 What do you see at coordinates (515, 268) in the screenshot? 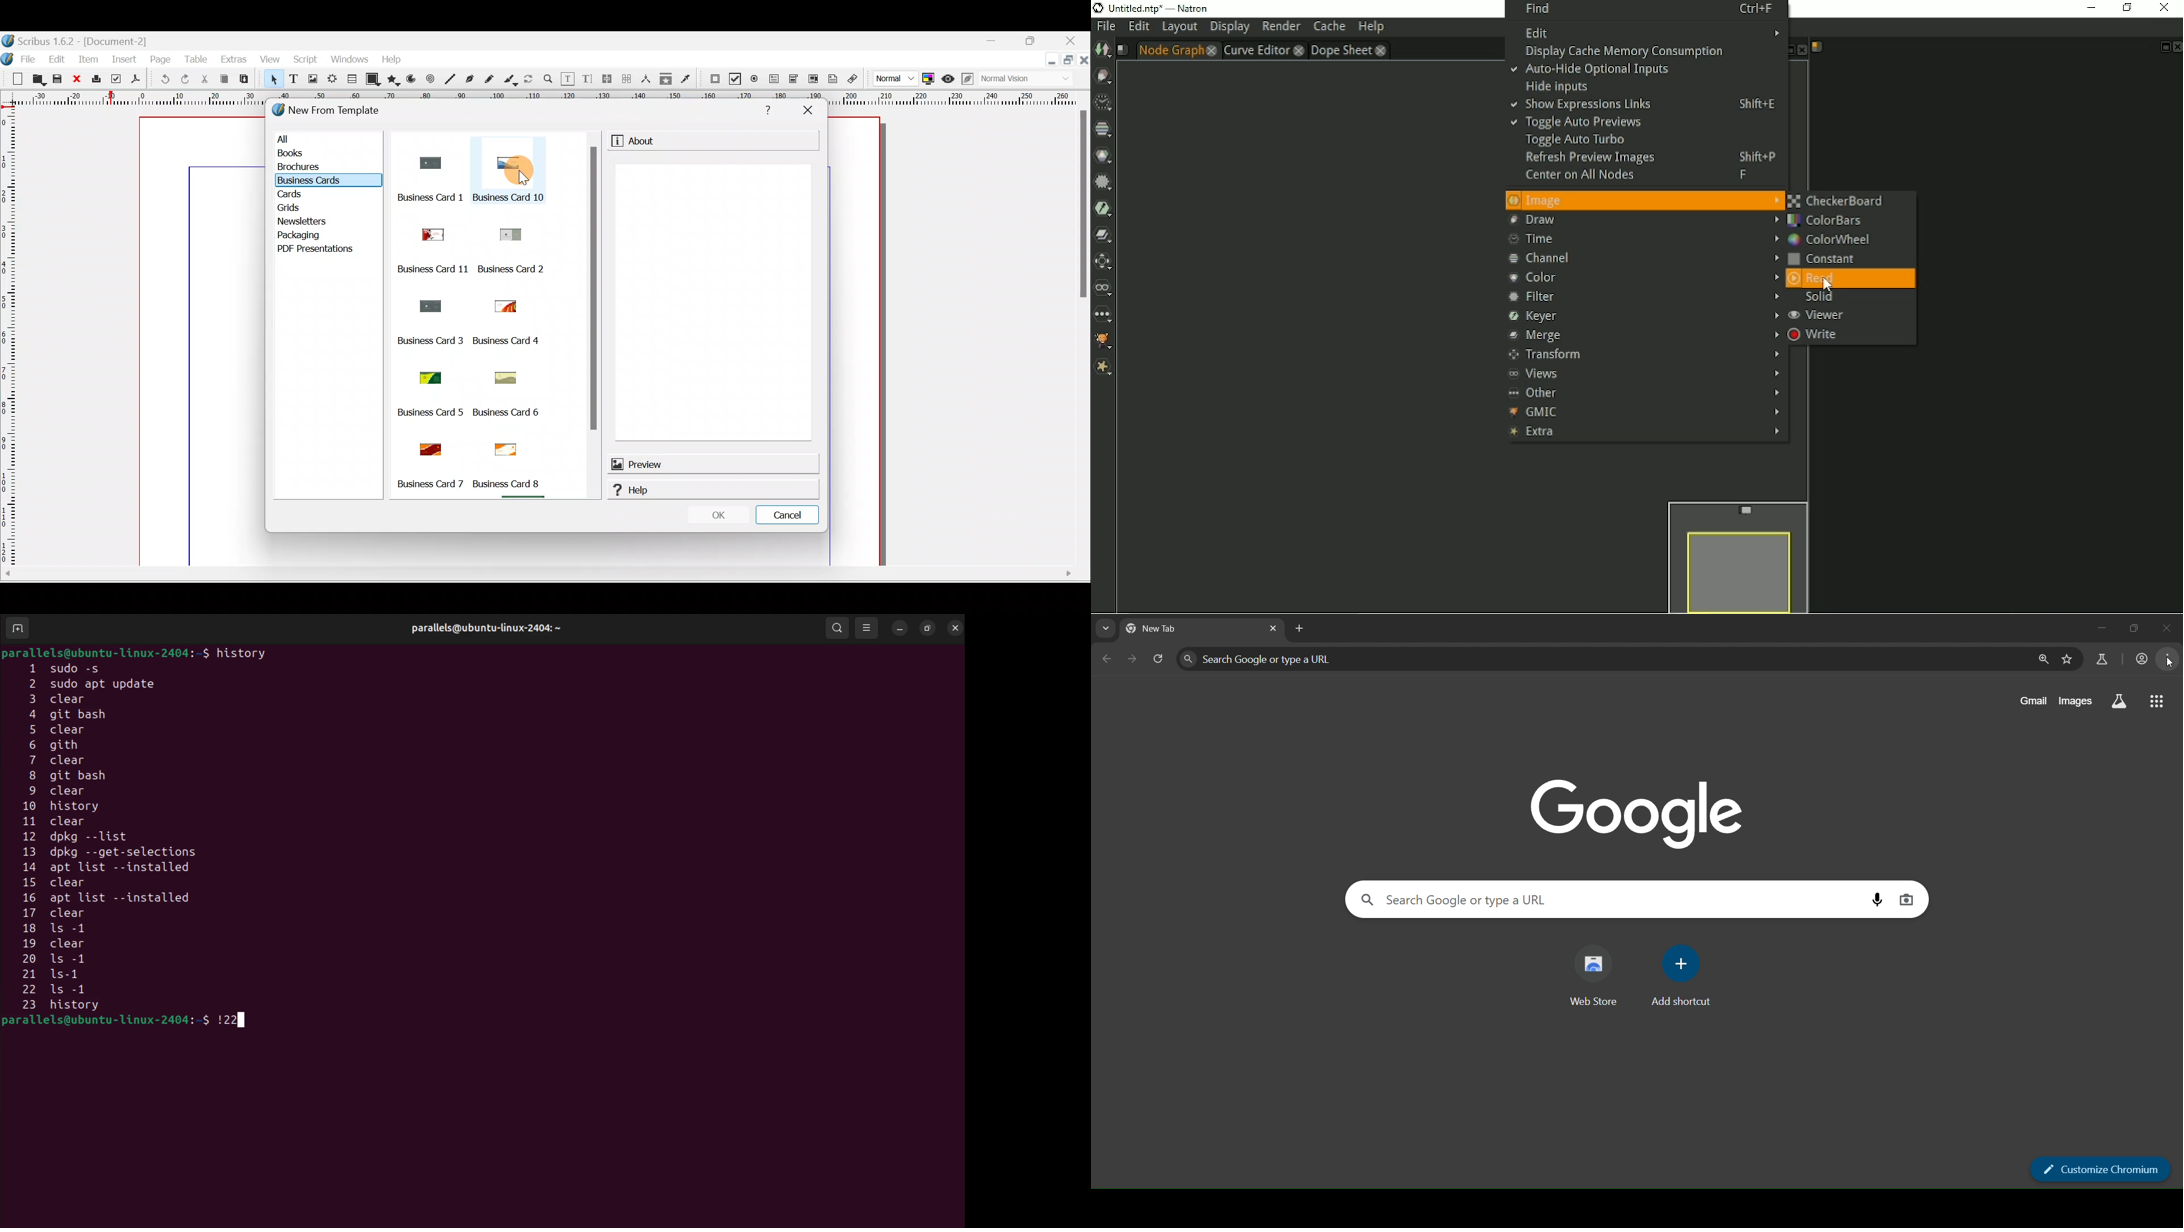
I see `Business Card 2` at bounding box center [515, 268].